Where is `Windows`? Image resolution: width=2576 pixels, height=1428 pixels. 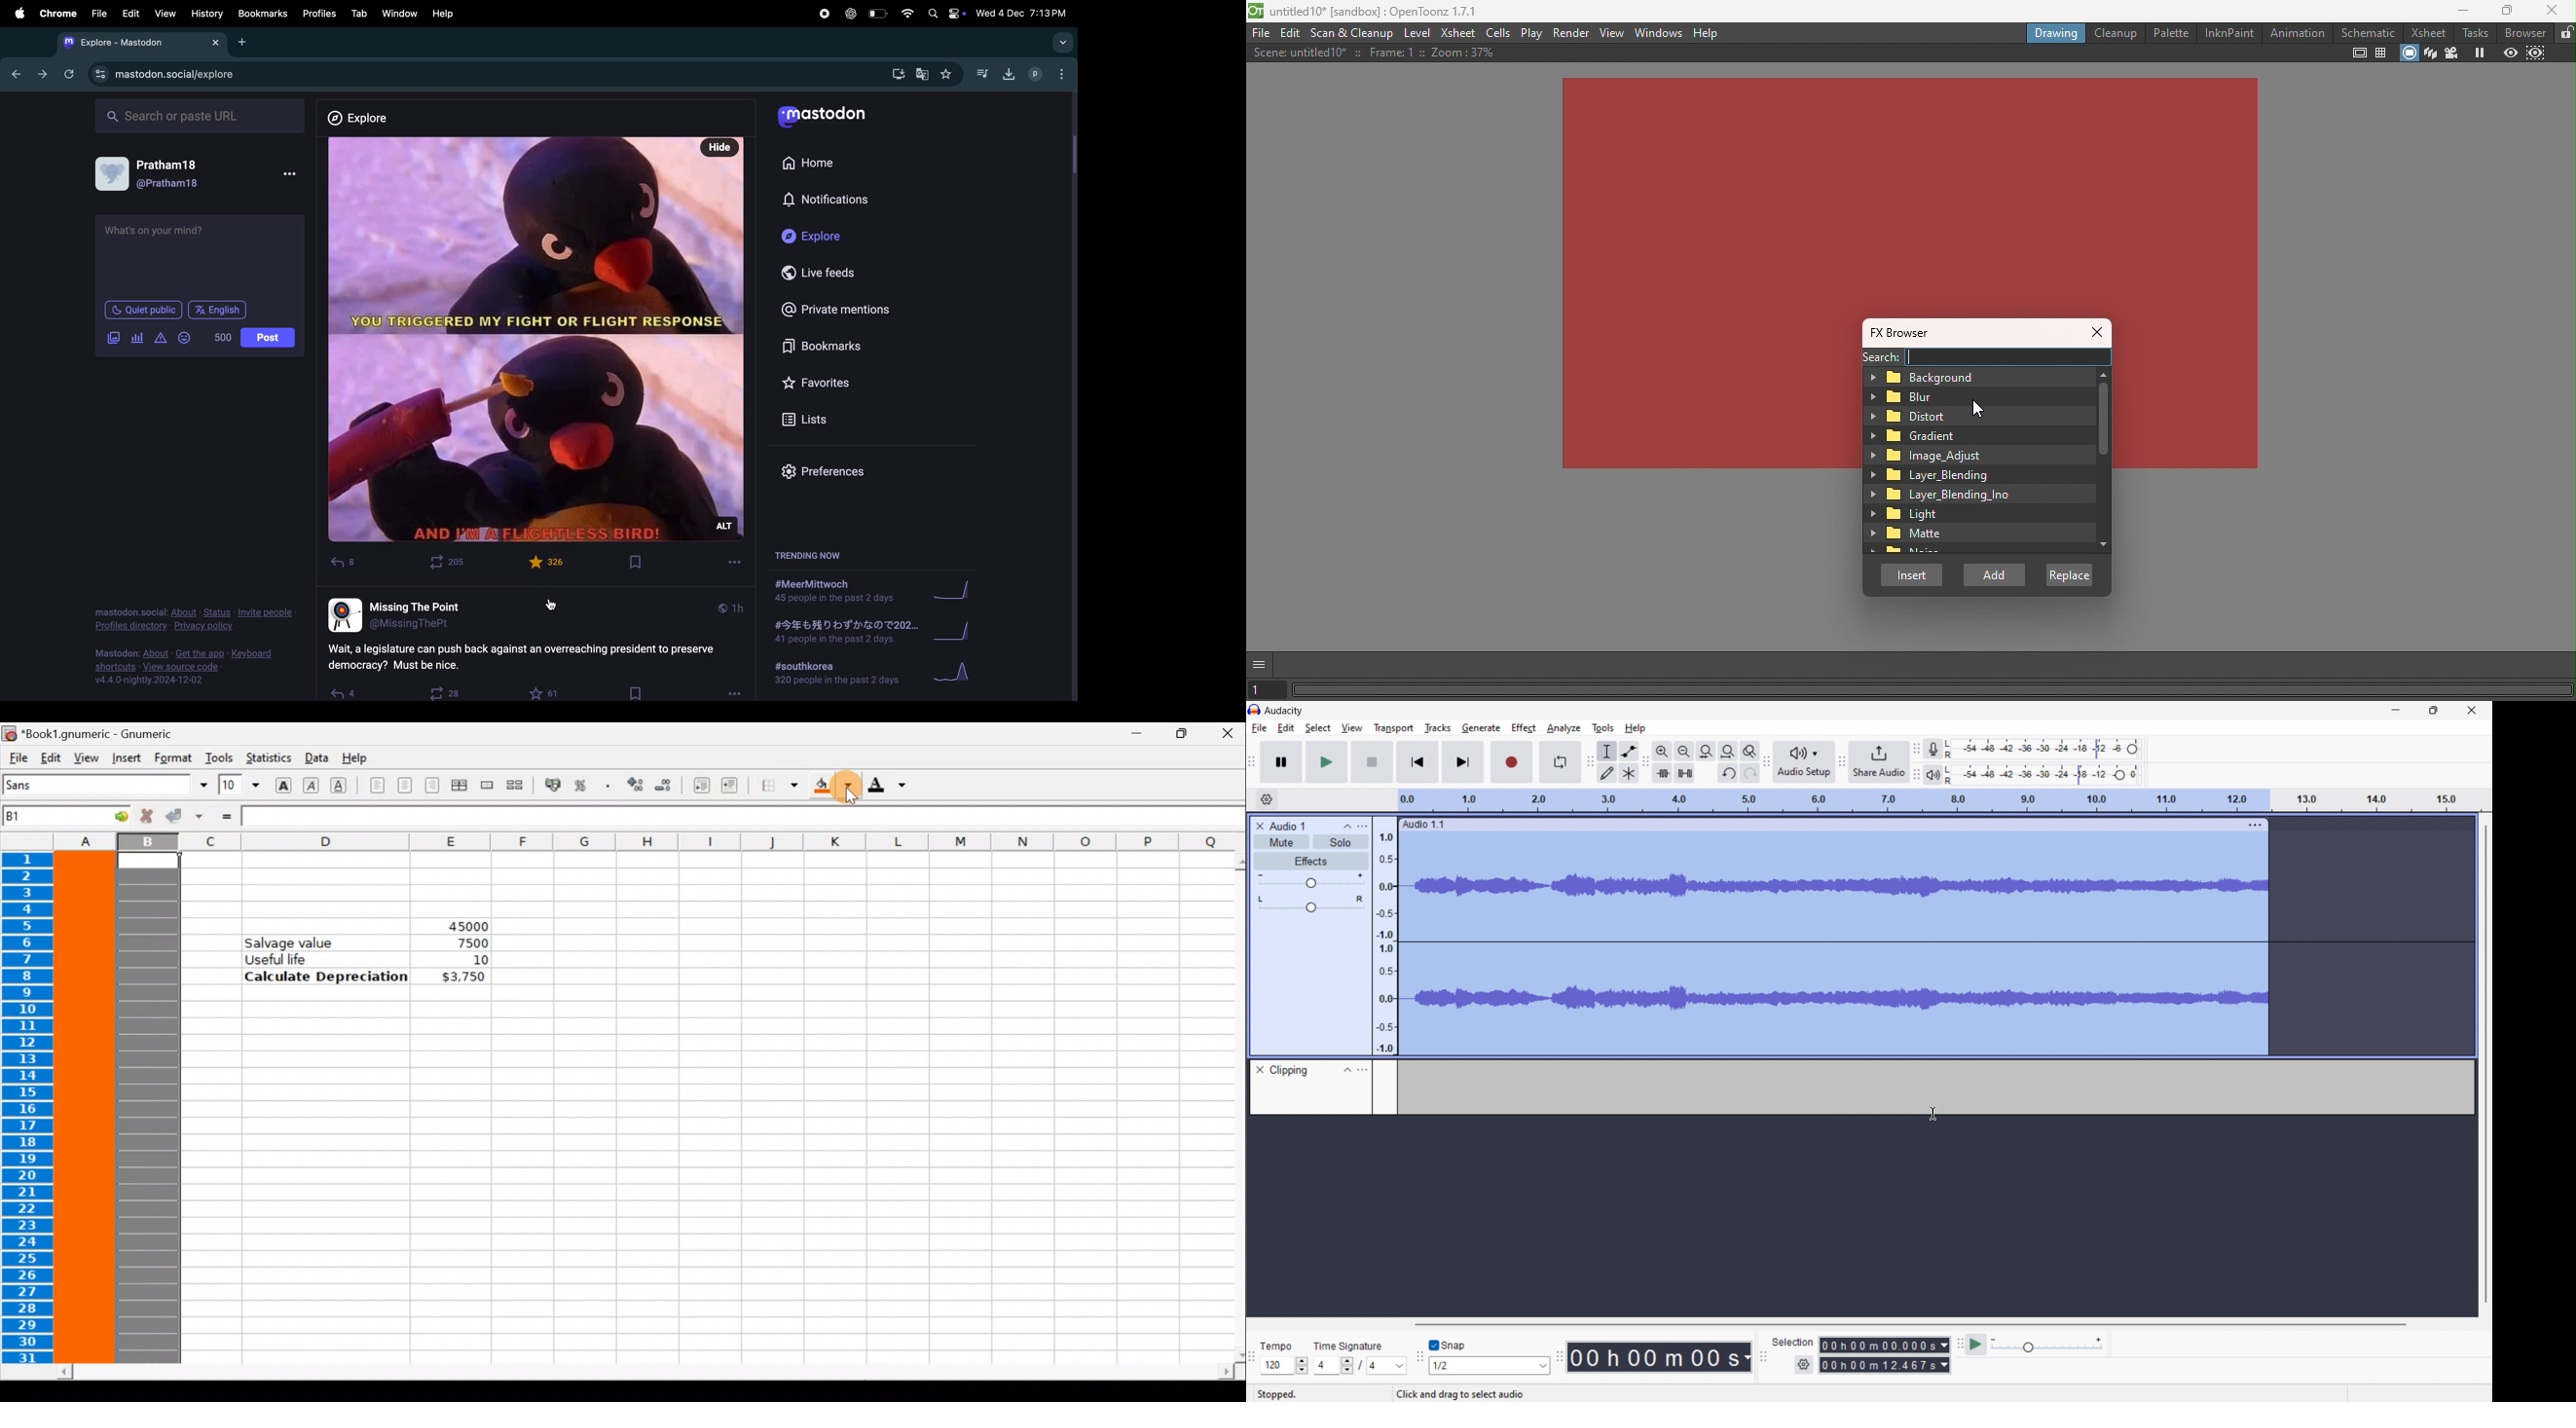 Windows is located at coordinates (1661, 32).